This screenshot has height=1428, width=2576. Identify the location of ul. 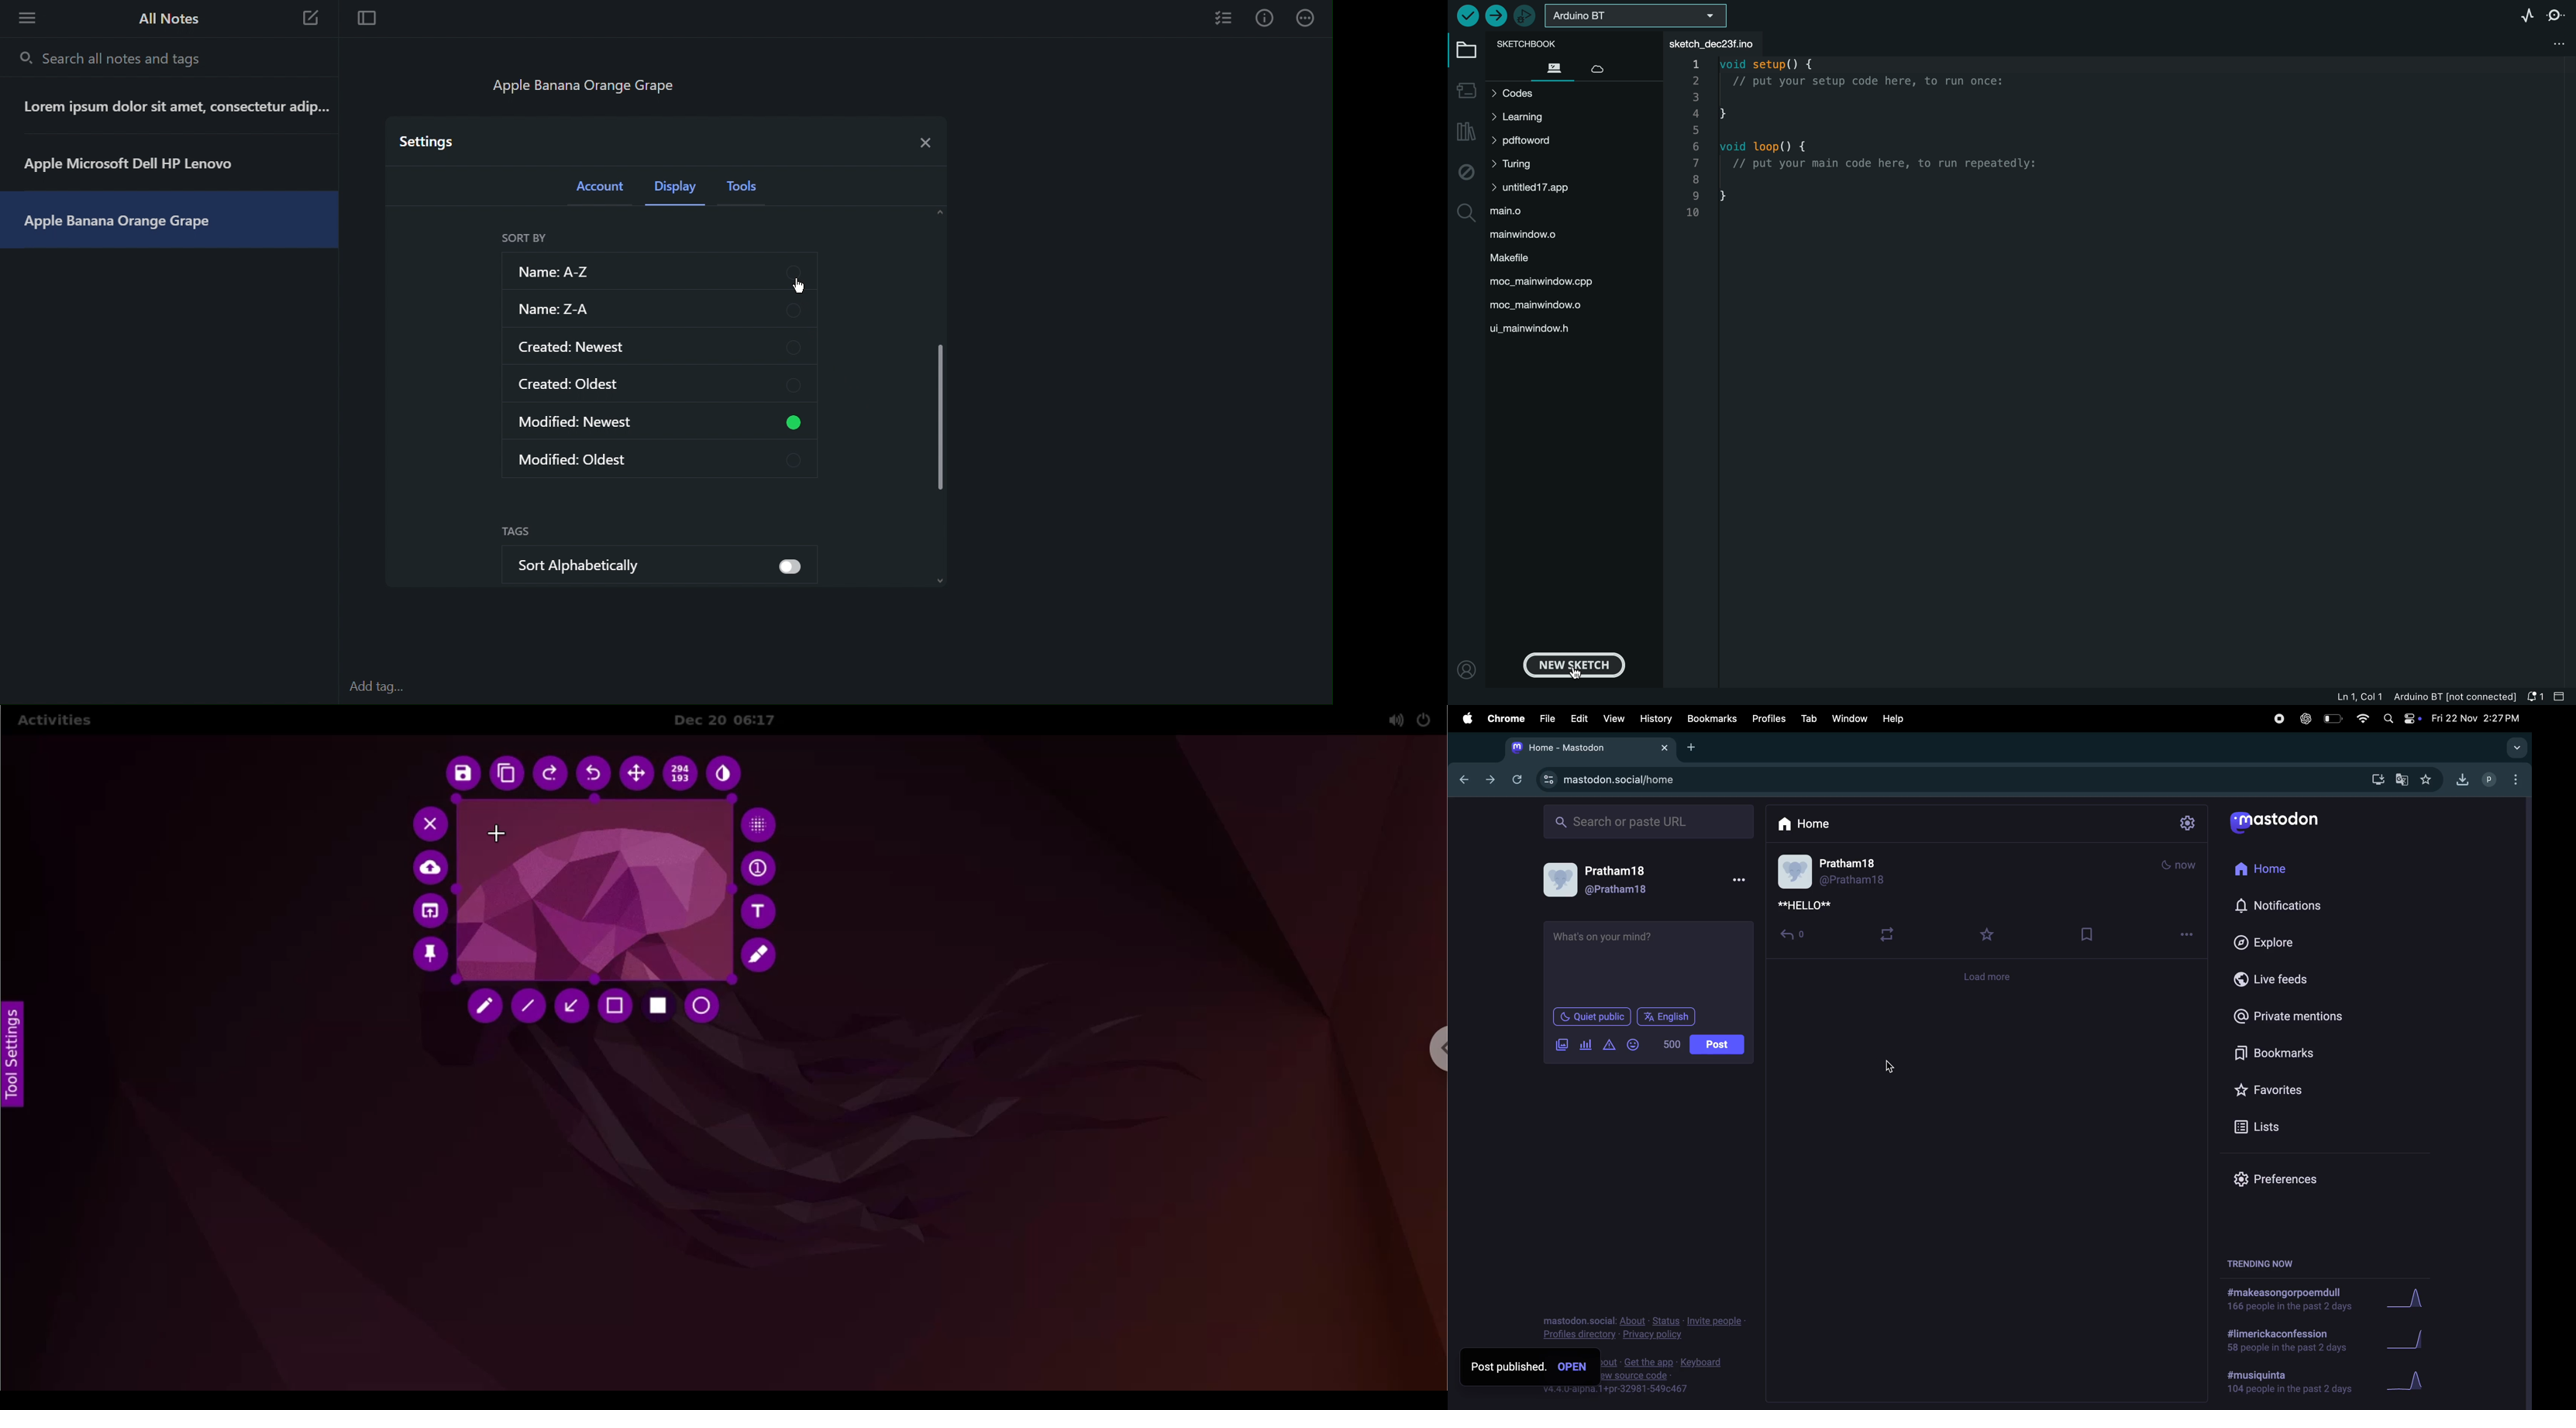
(1535, 328).